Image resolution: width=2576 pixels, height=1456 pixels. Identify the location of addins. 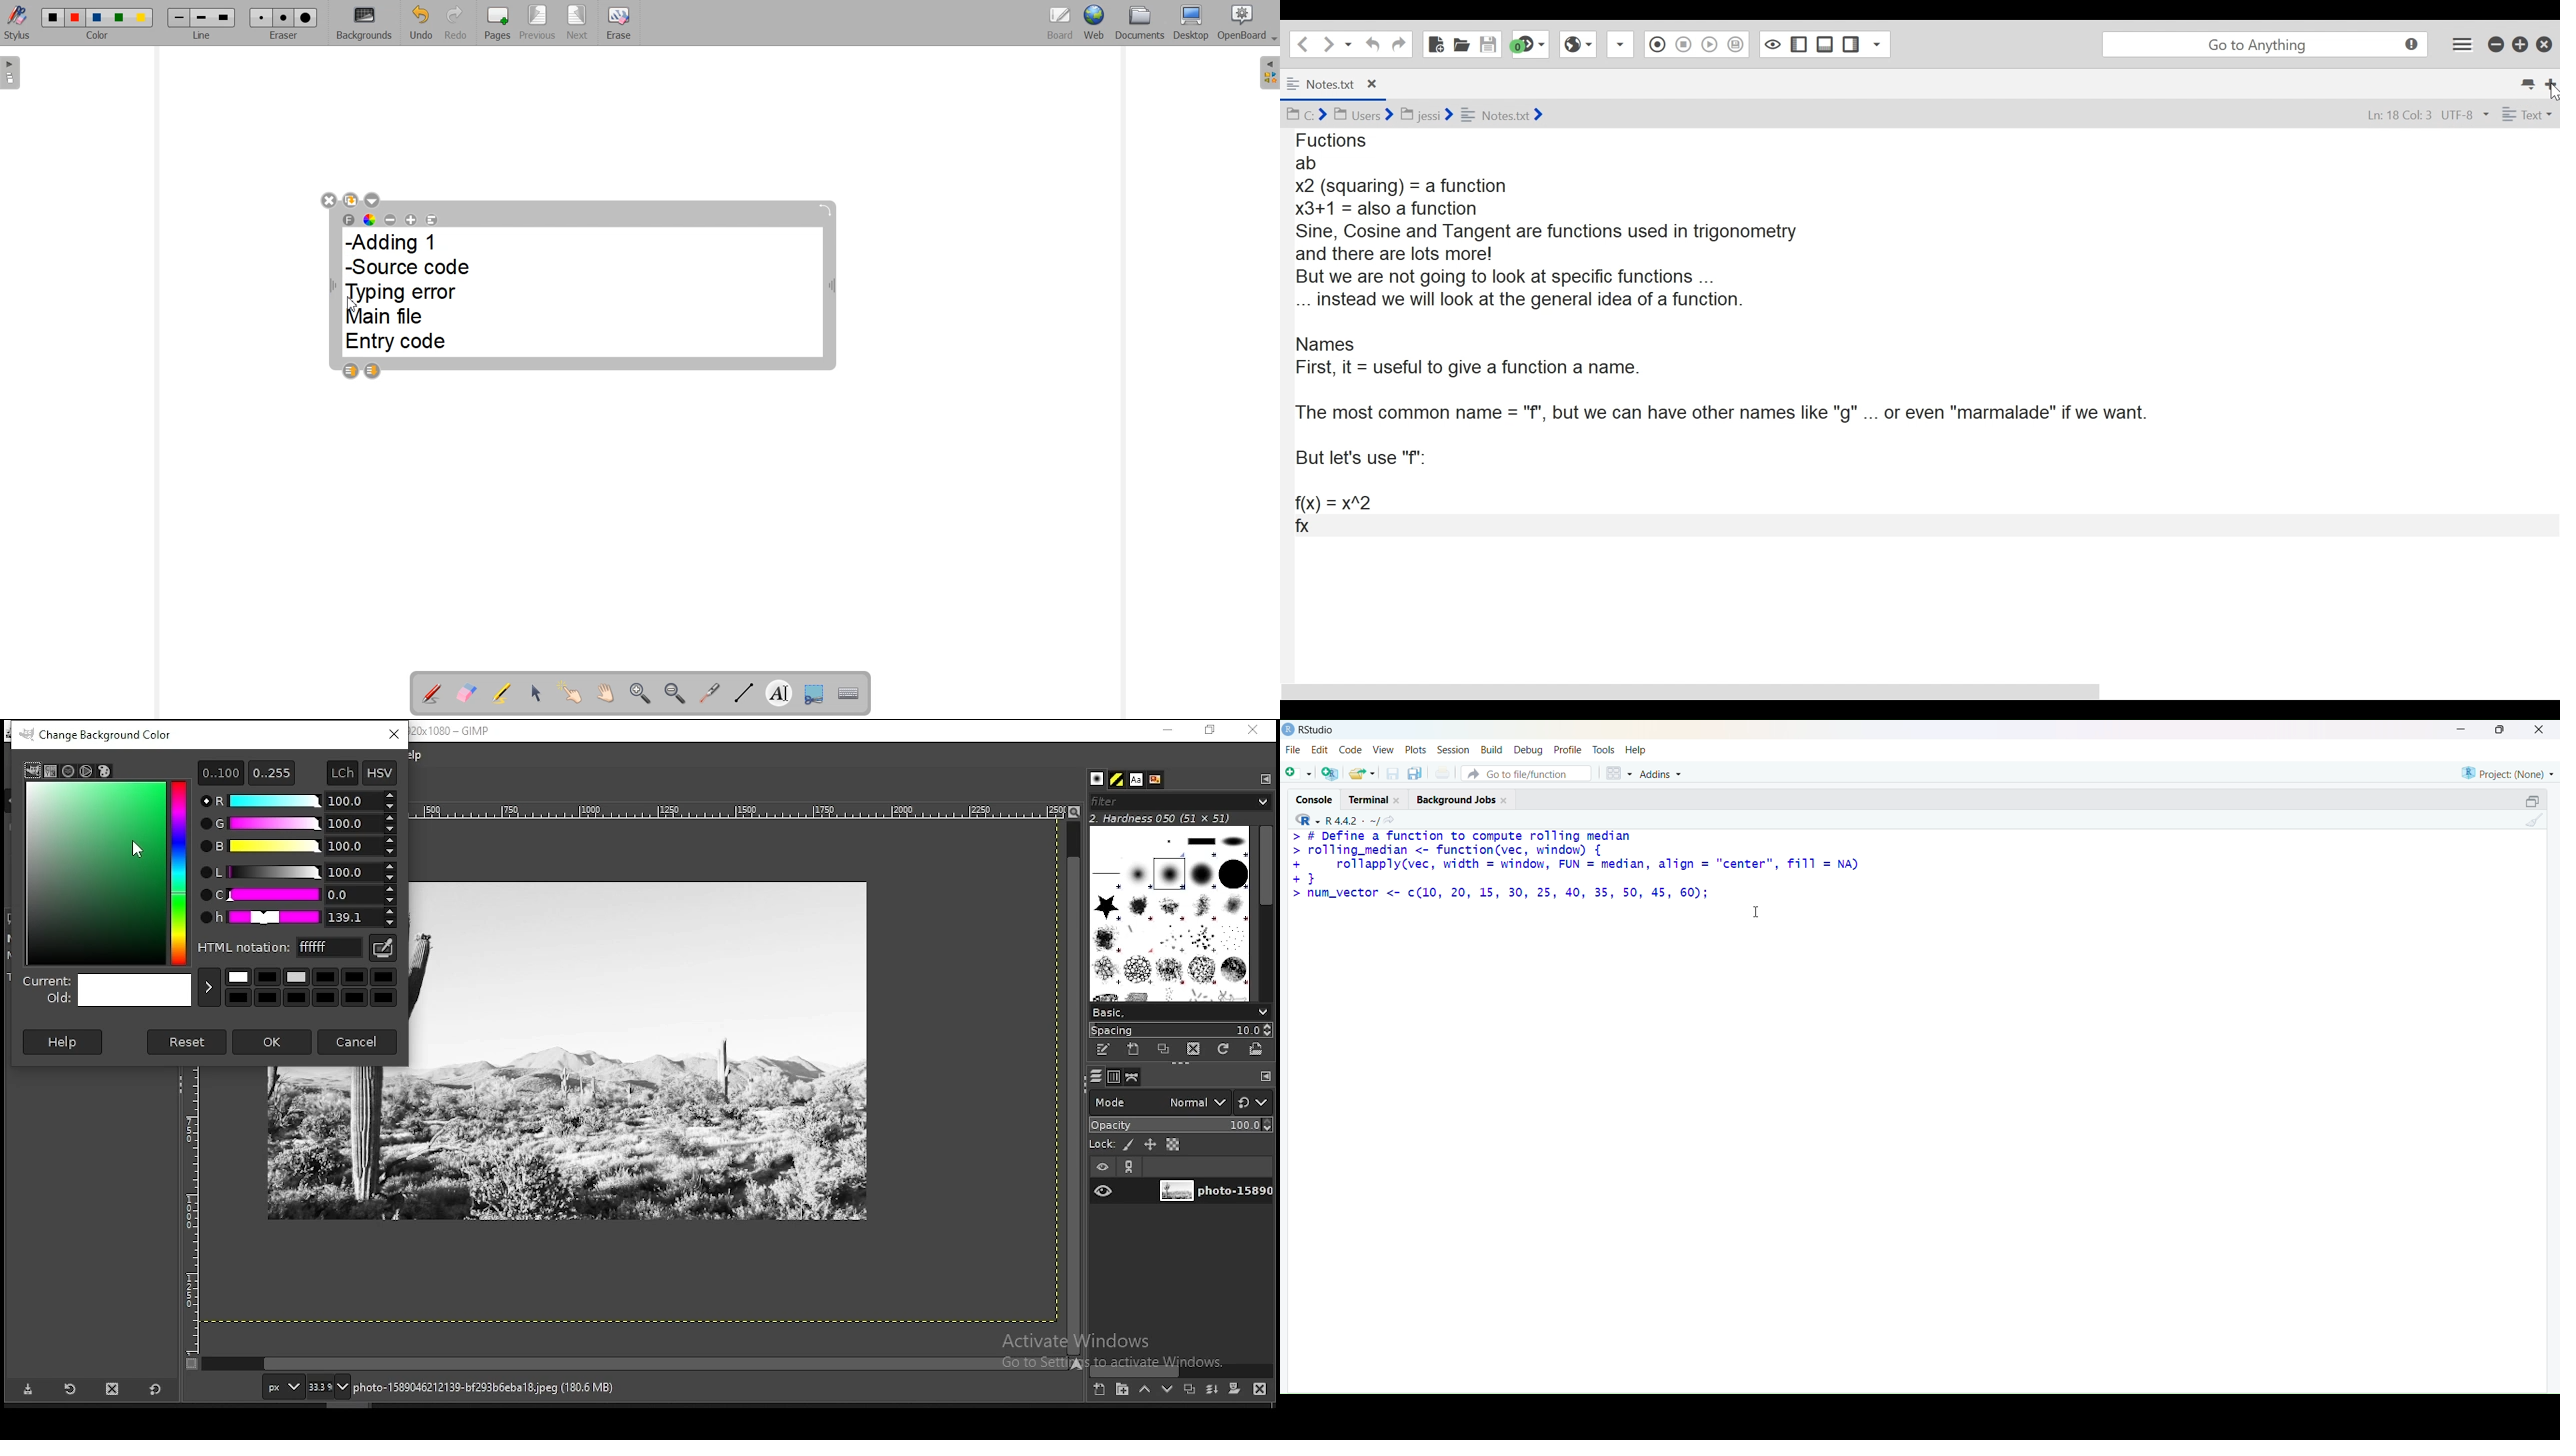
(1660, 775).